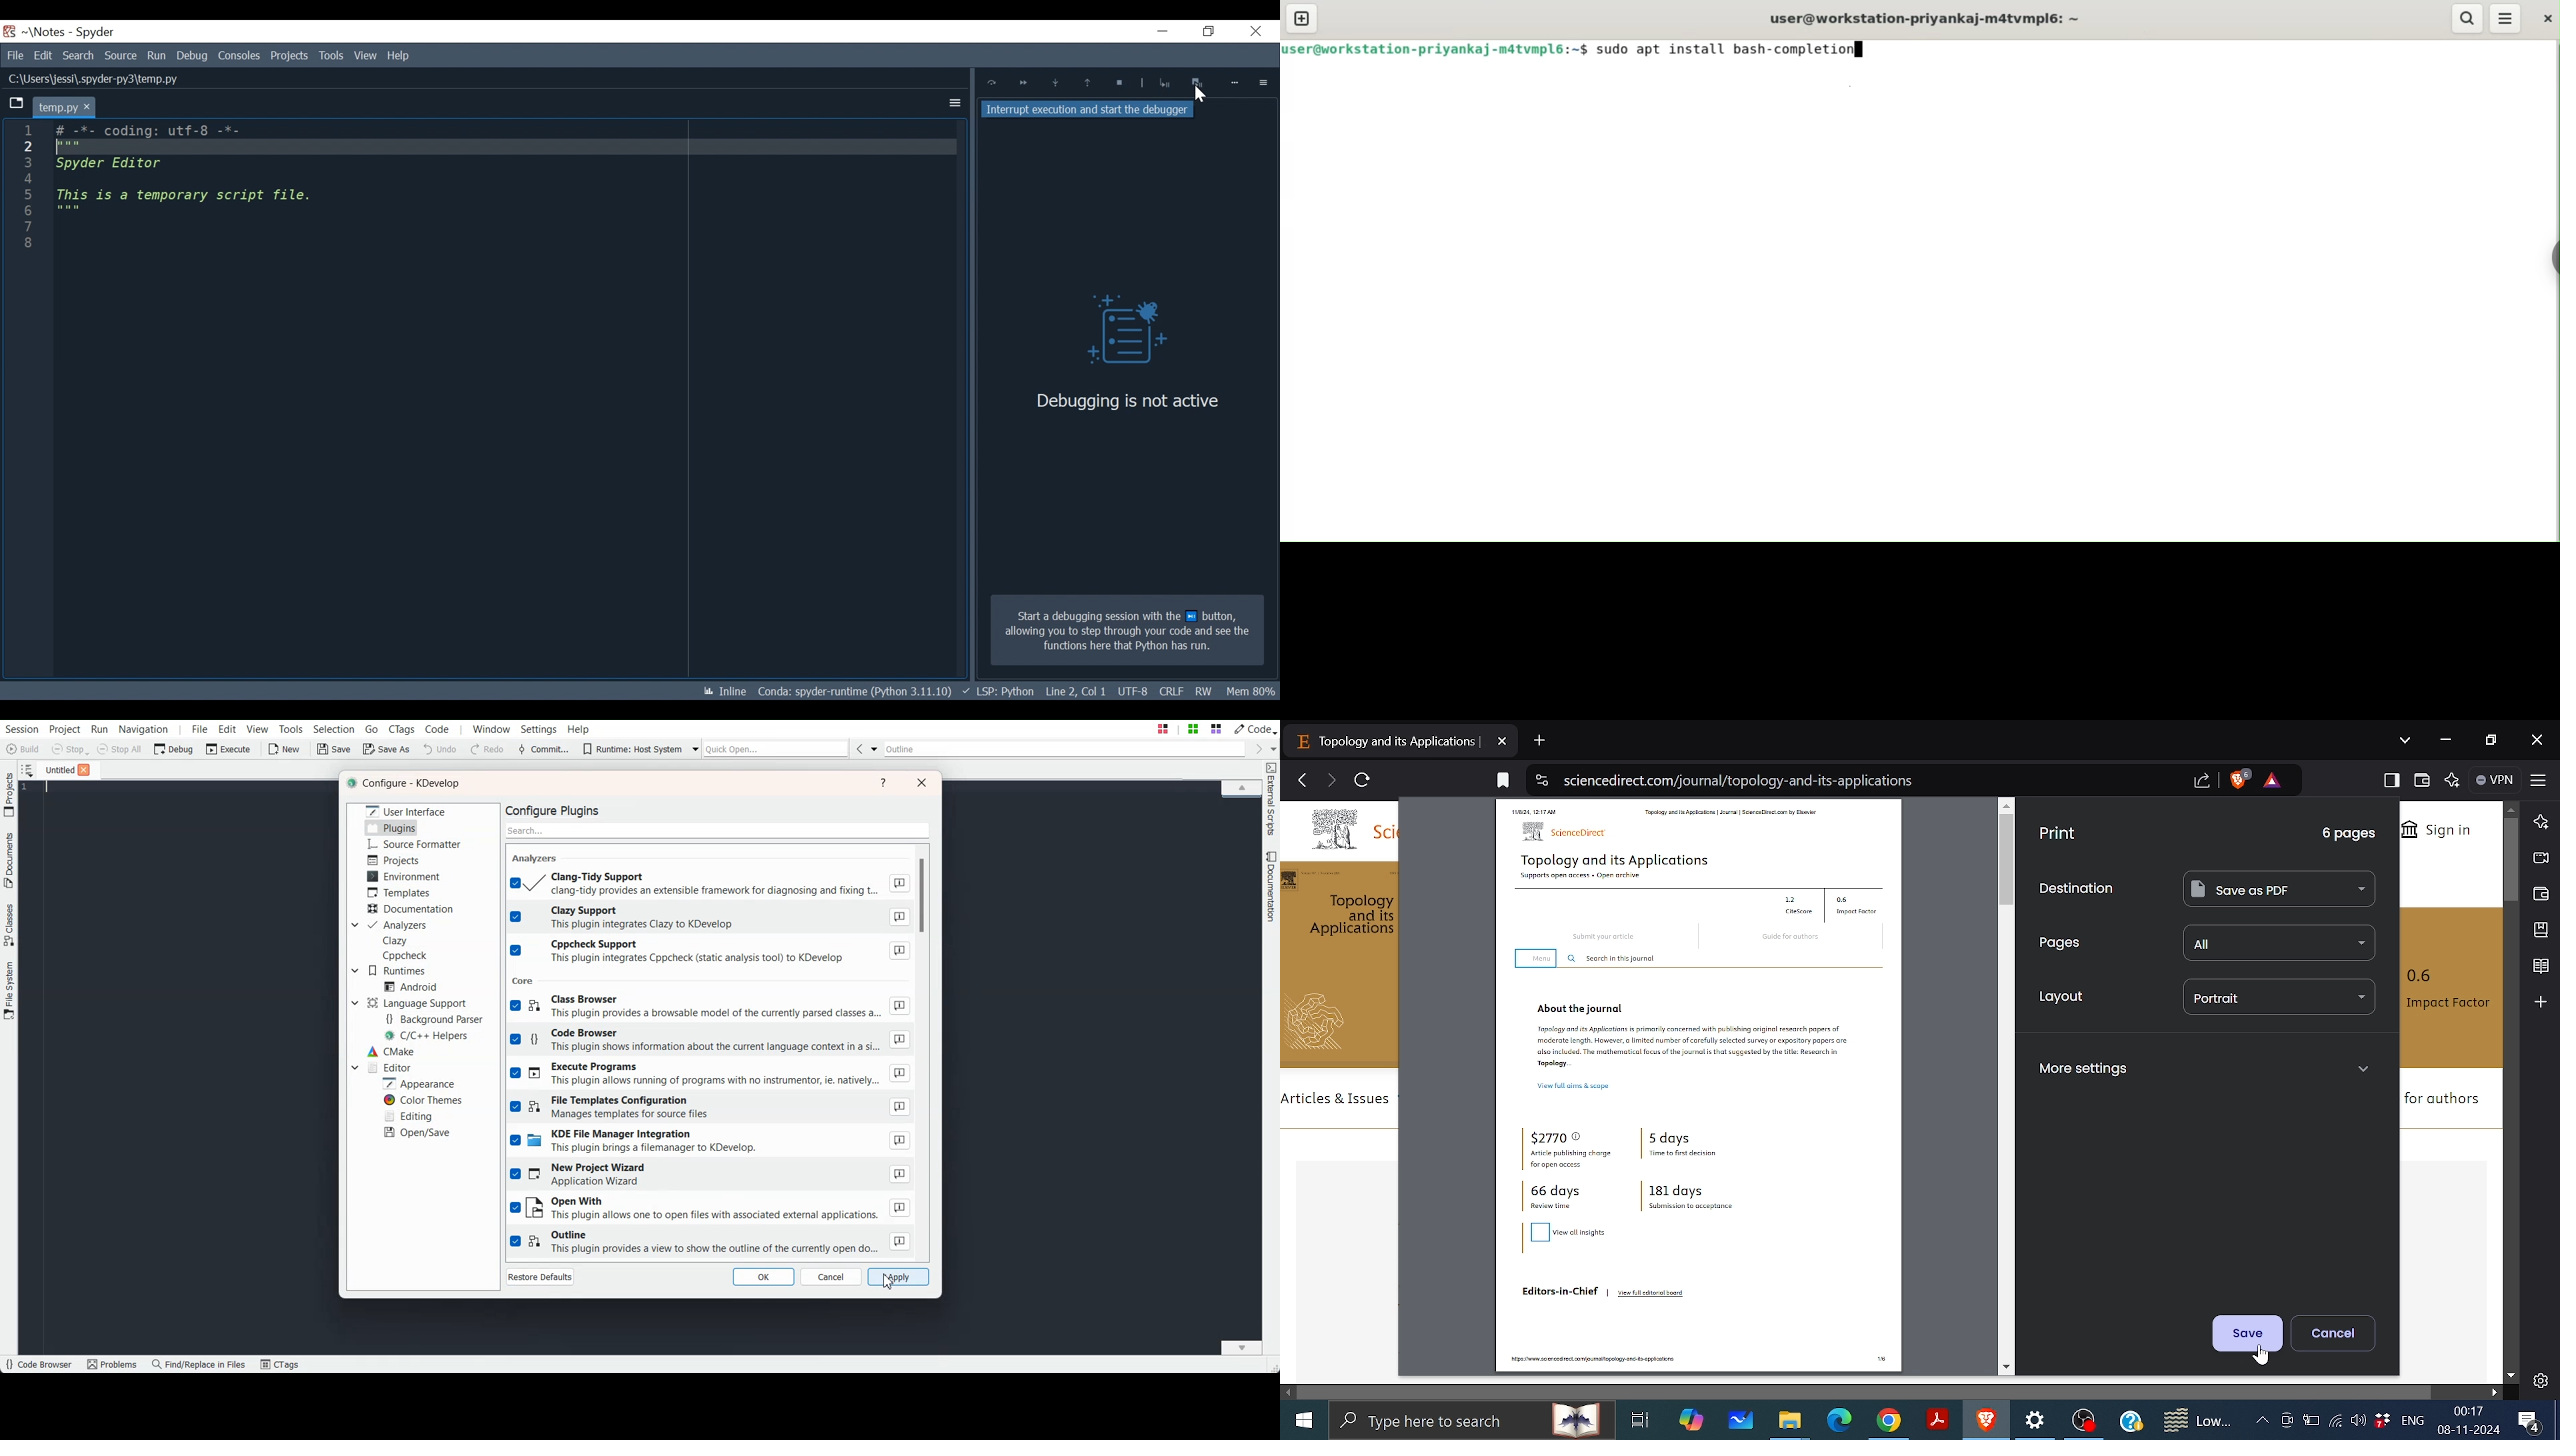 The height and width of the screenshot is (1456, 2576). Describe the element at coordinates (355, 971) in the screenshot. I see `Drop down box` at that location.